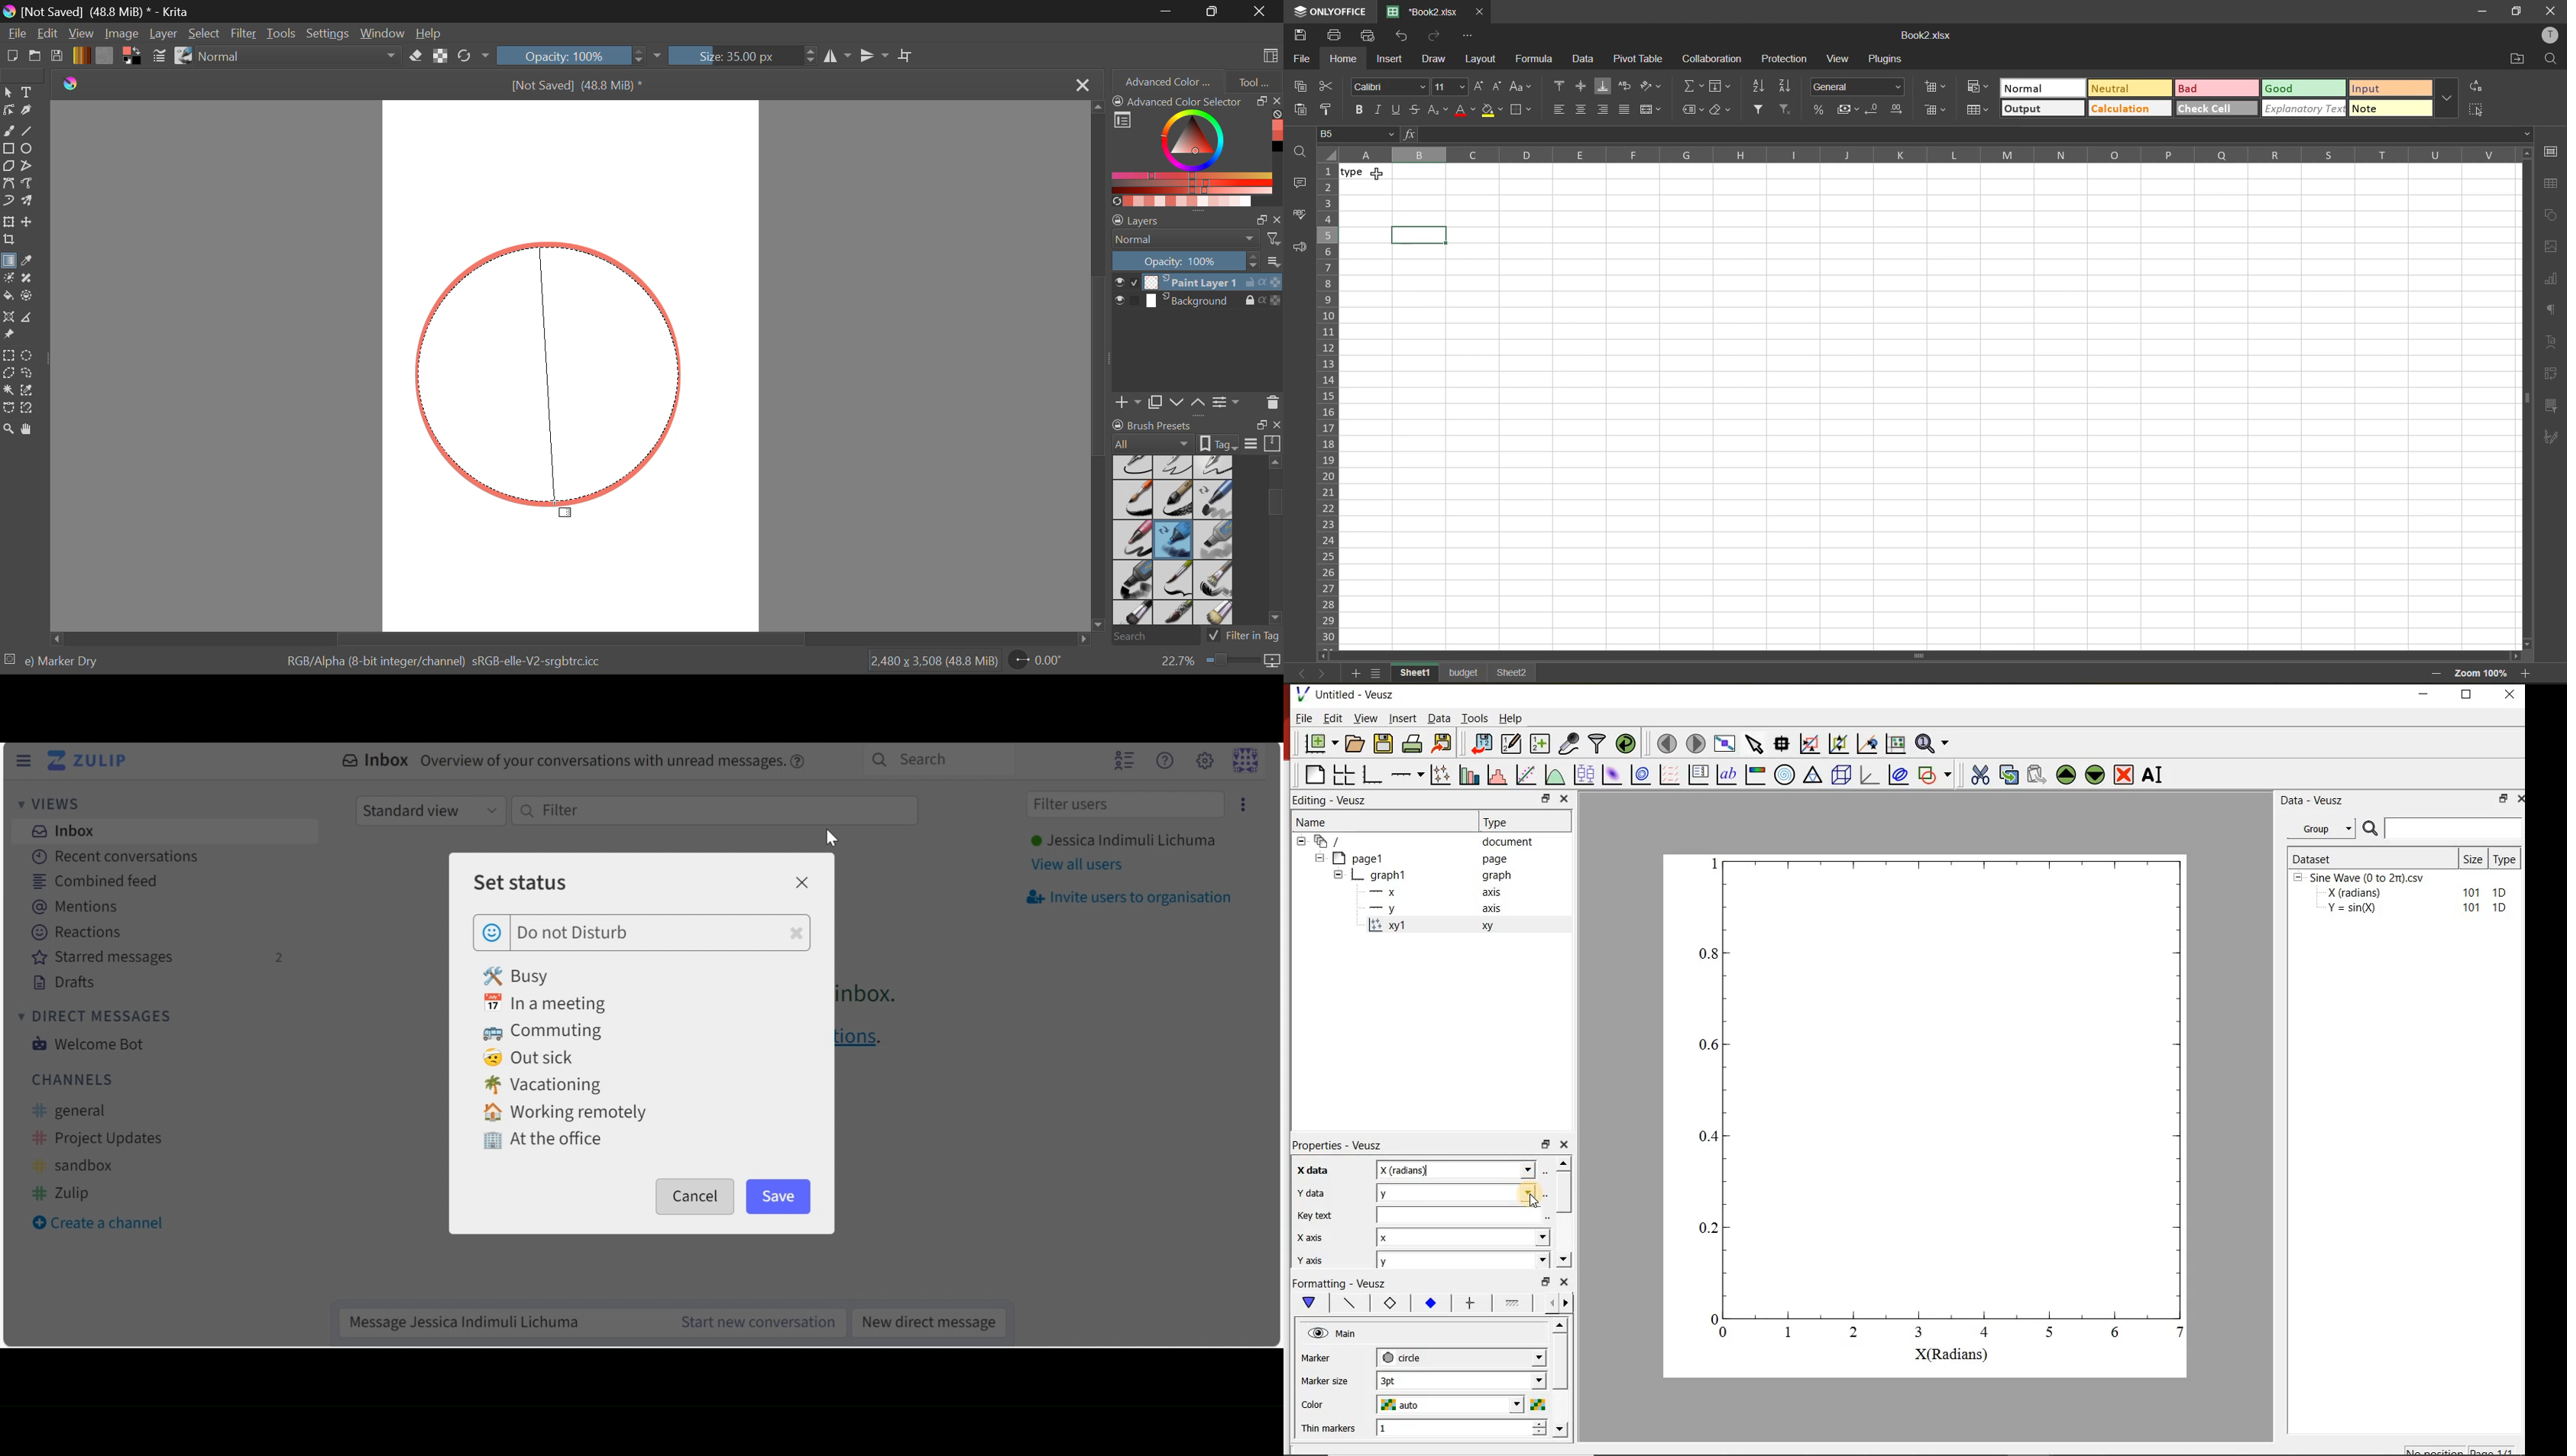  Describe the element at coordinates (1304, 86) in the screenshot. I see `copy` at that location.